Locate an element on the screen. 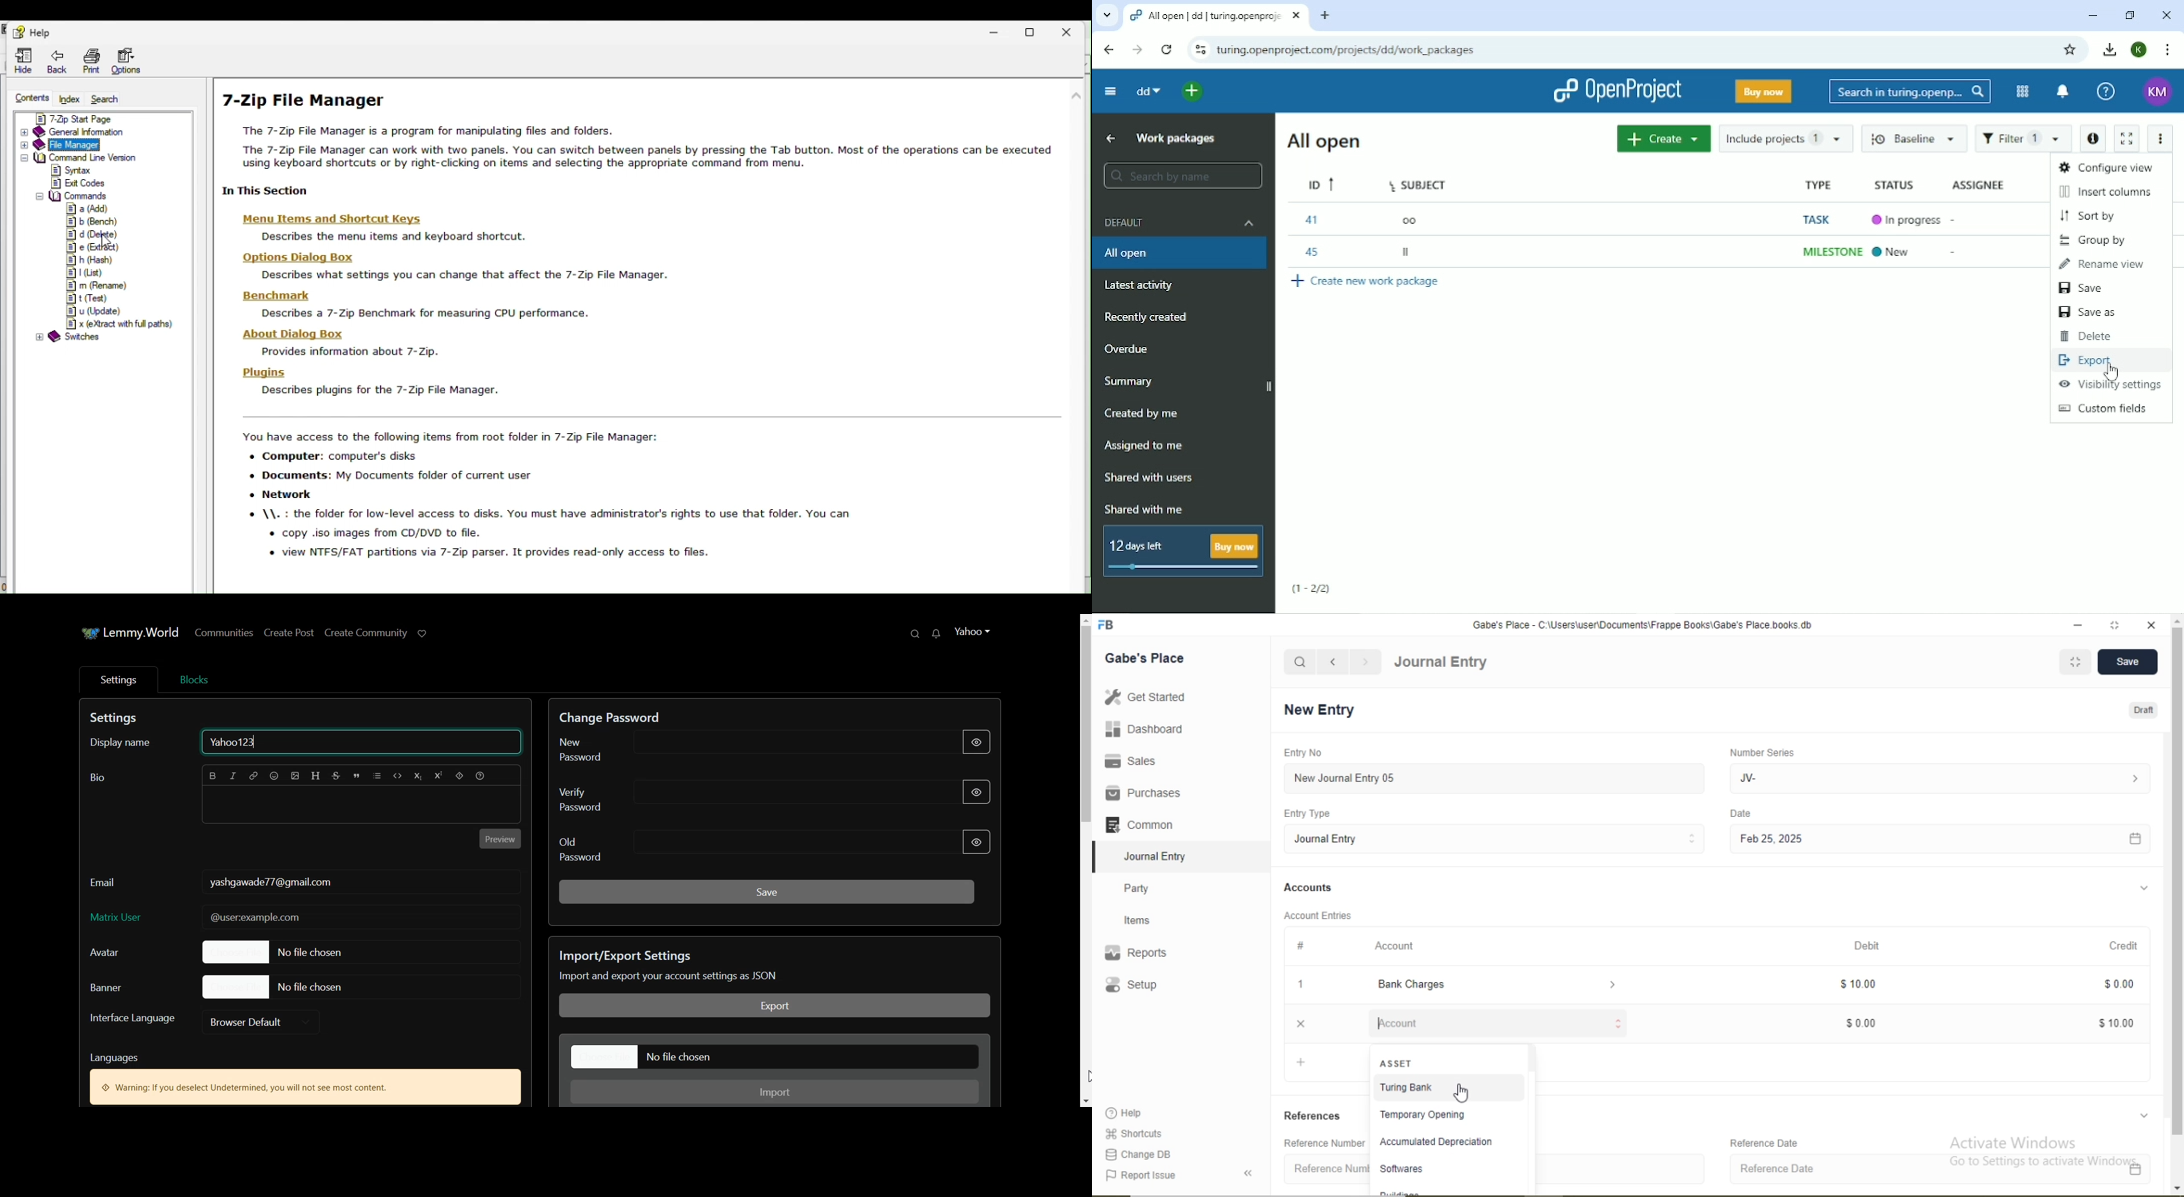  collapse/expand is located at coordinates (2147, 1115).